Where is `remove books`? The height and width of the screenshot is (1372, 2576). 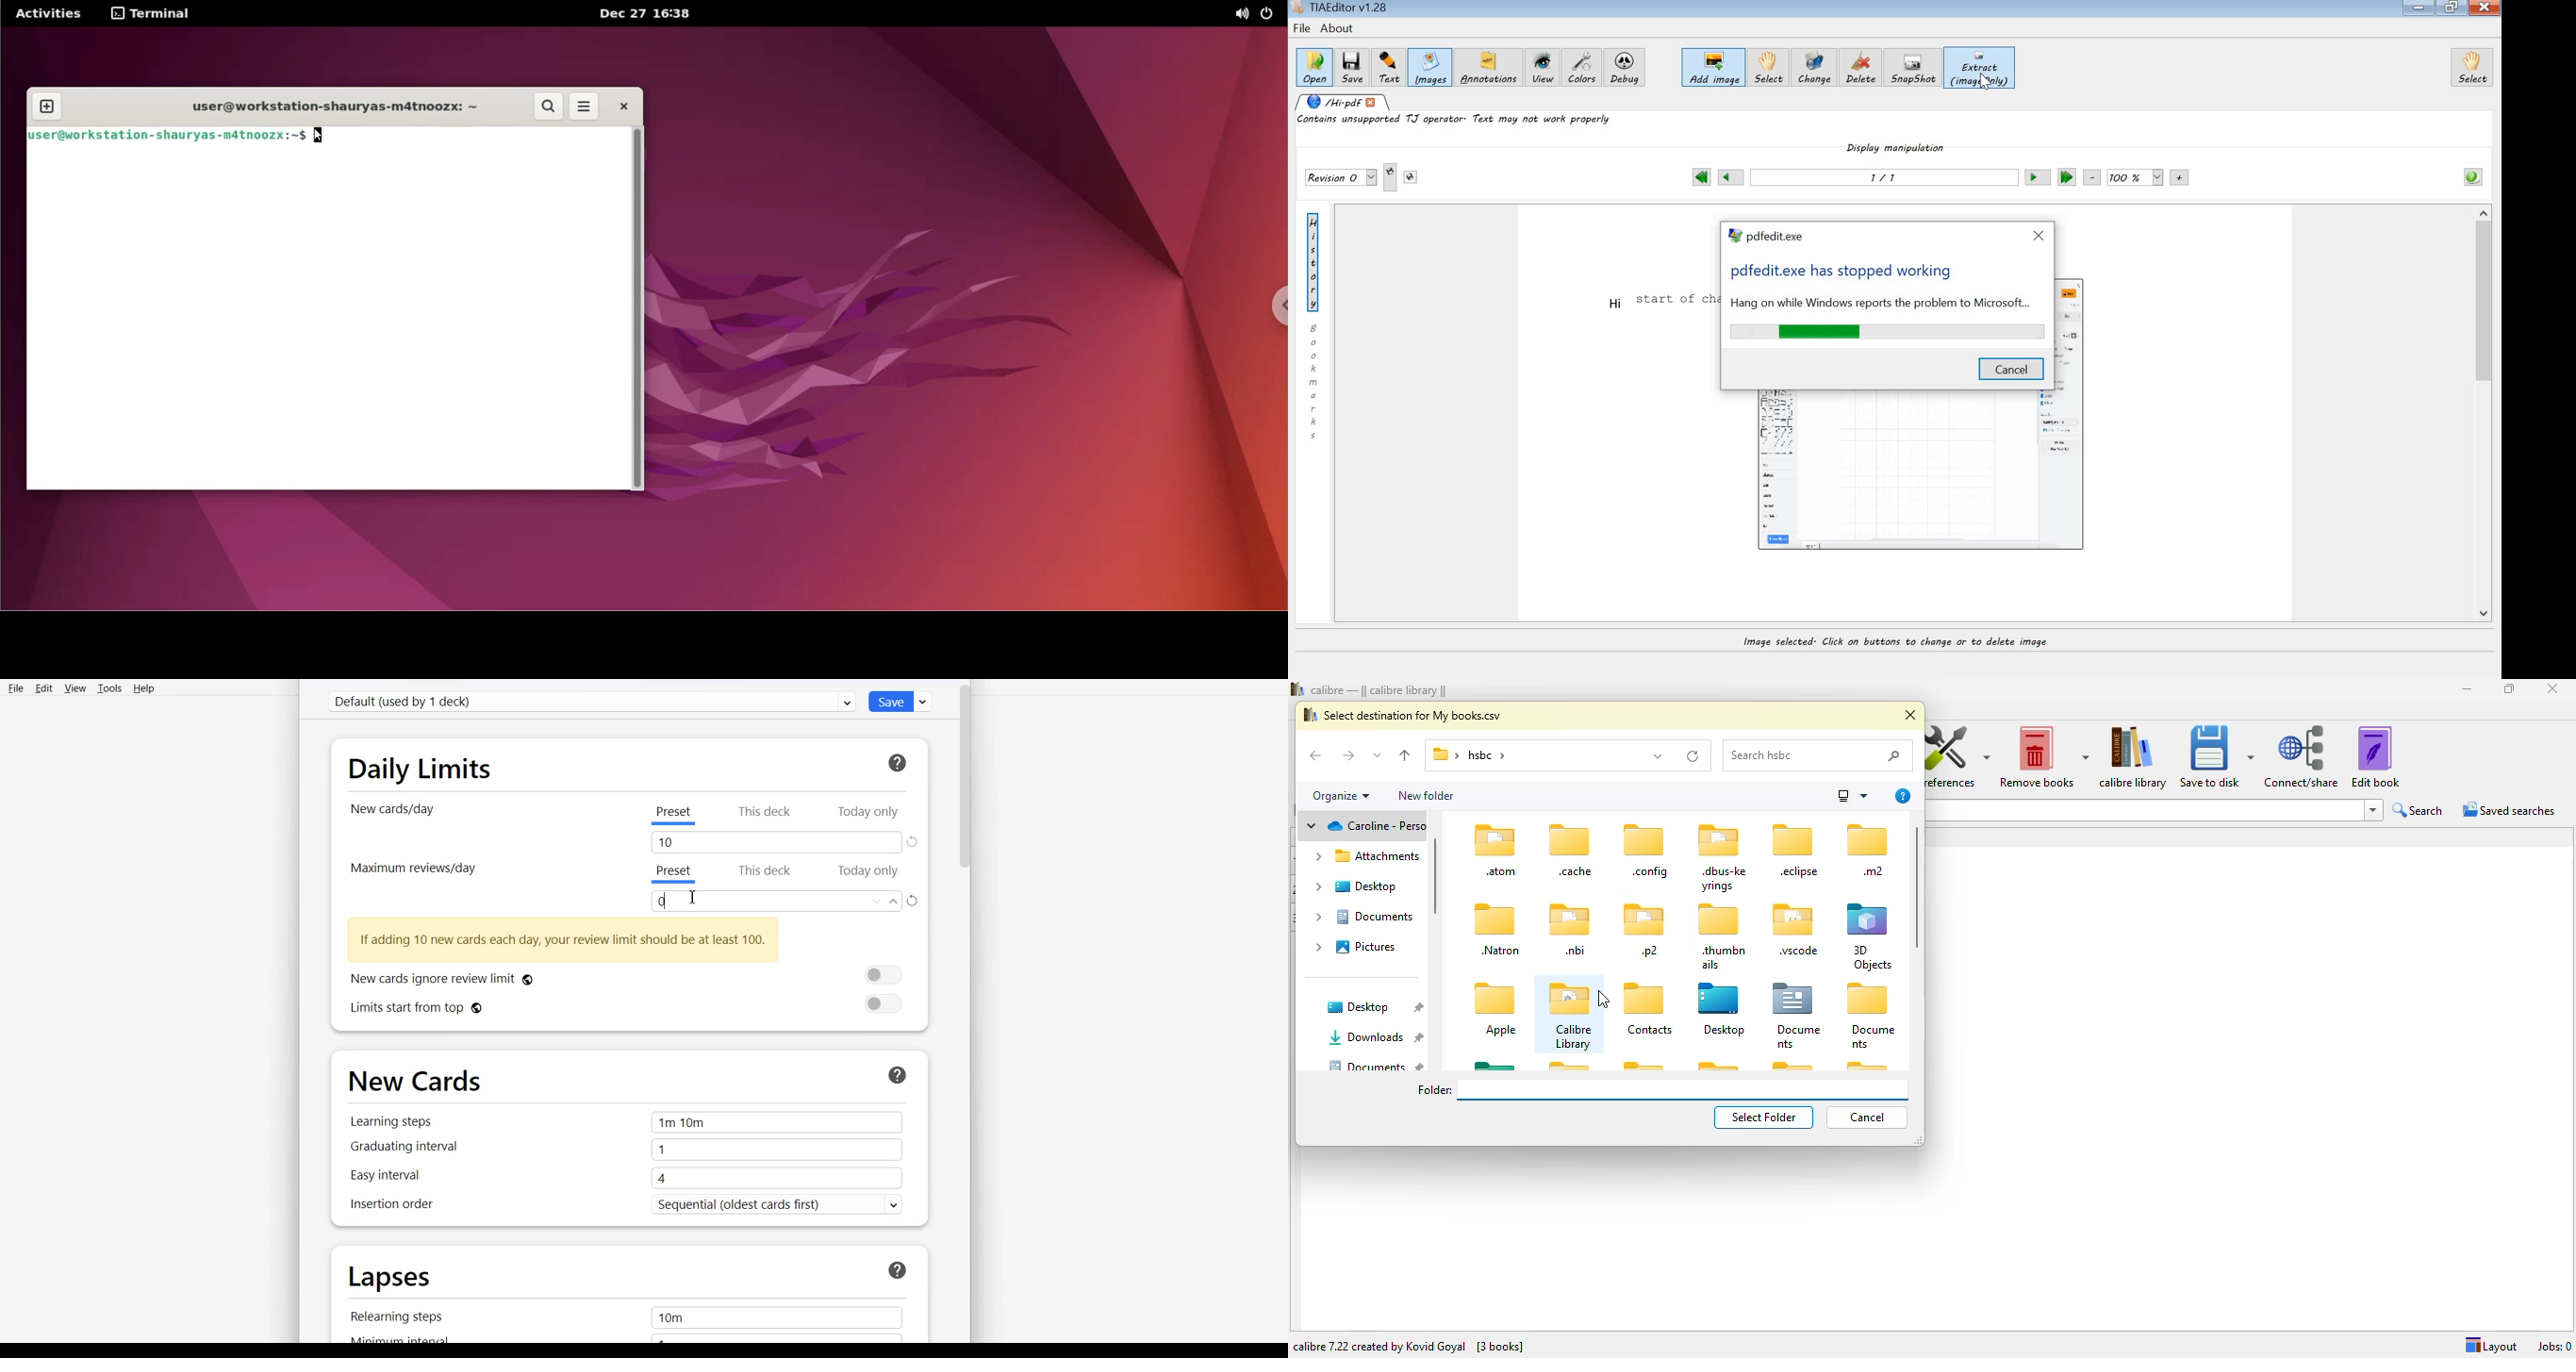 remove books is located at coordinates (2043, 756).